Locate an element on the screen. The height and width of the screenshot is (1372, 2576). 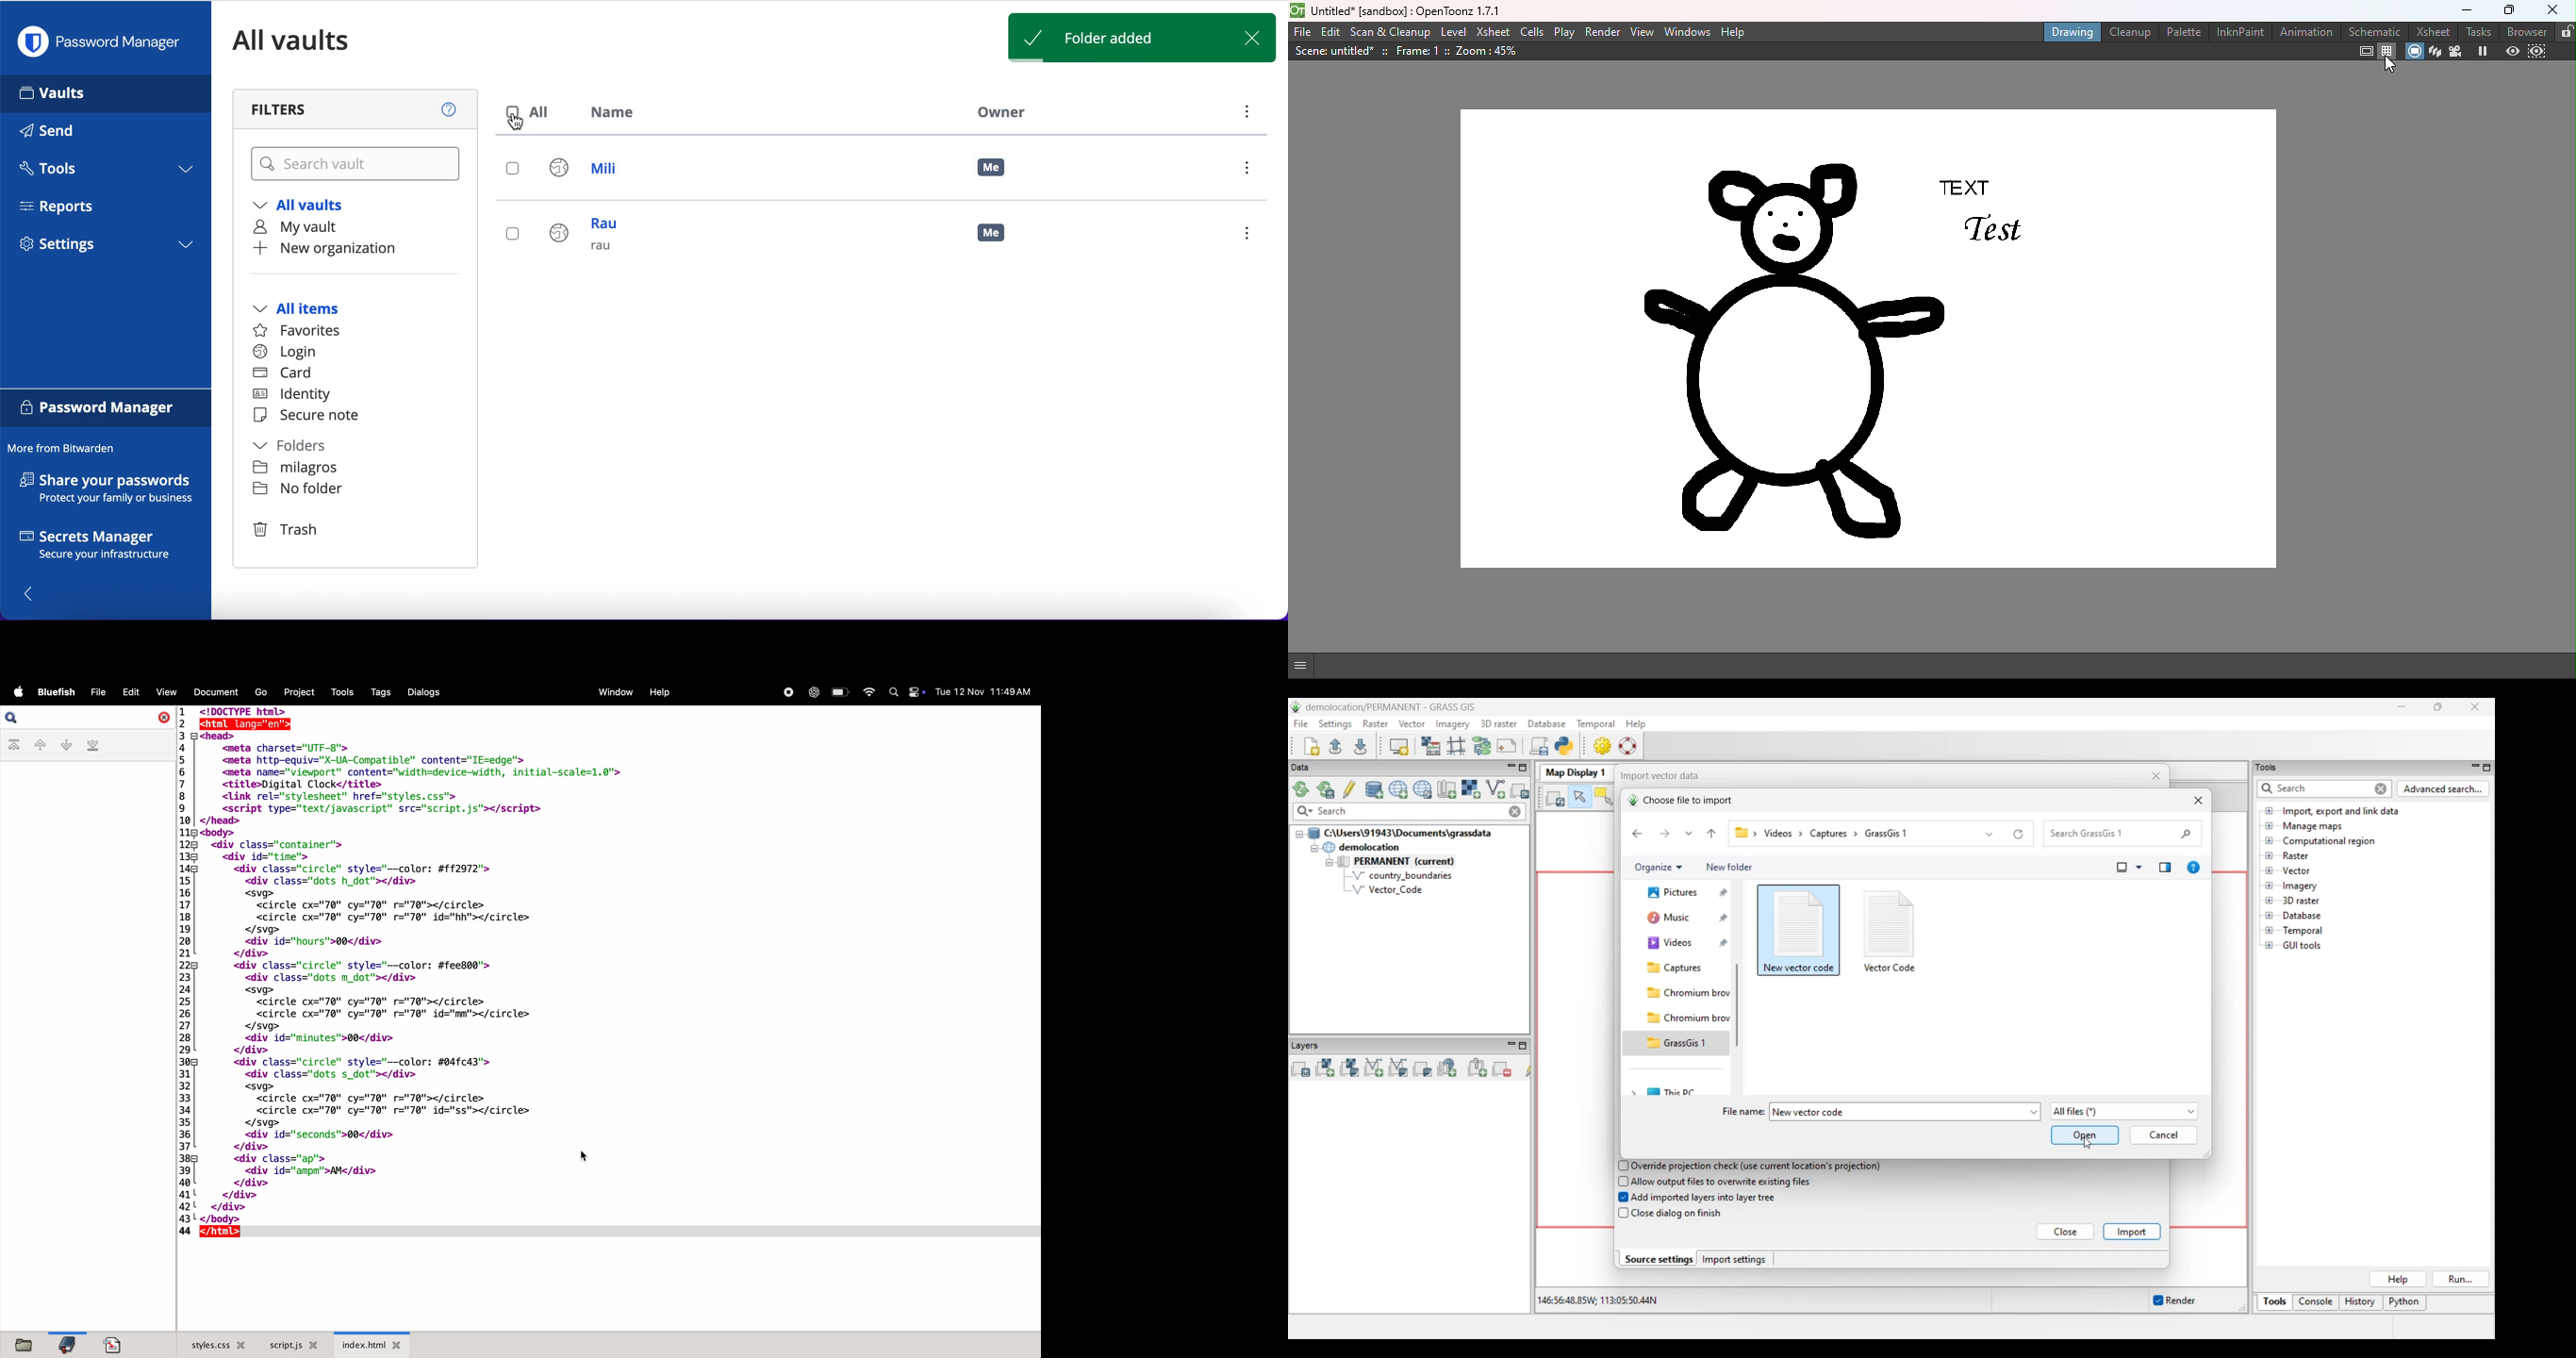
style.css is located at coordinates (214, 1343).